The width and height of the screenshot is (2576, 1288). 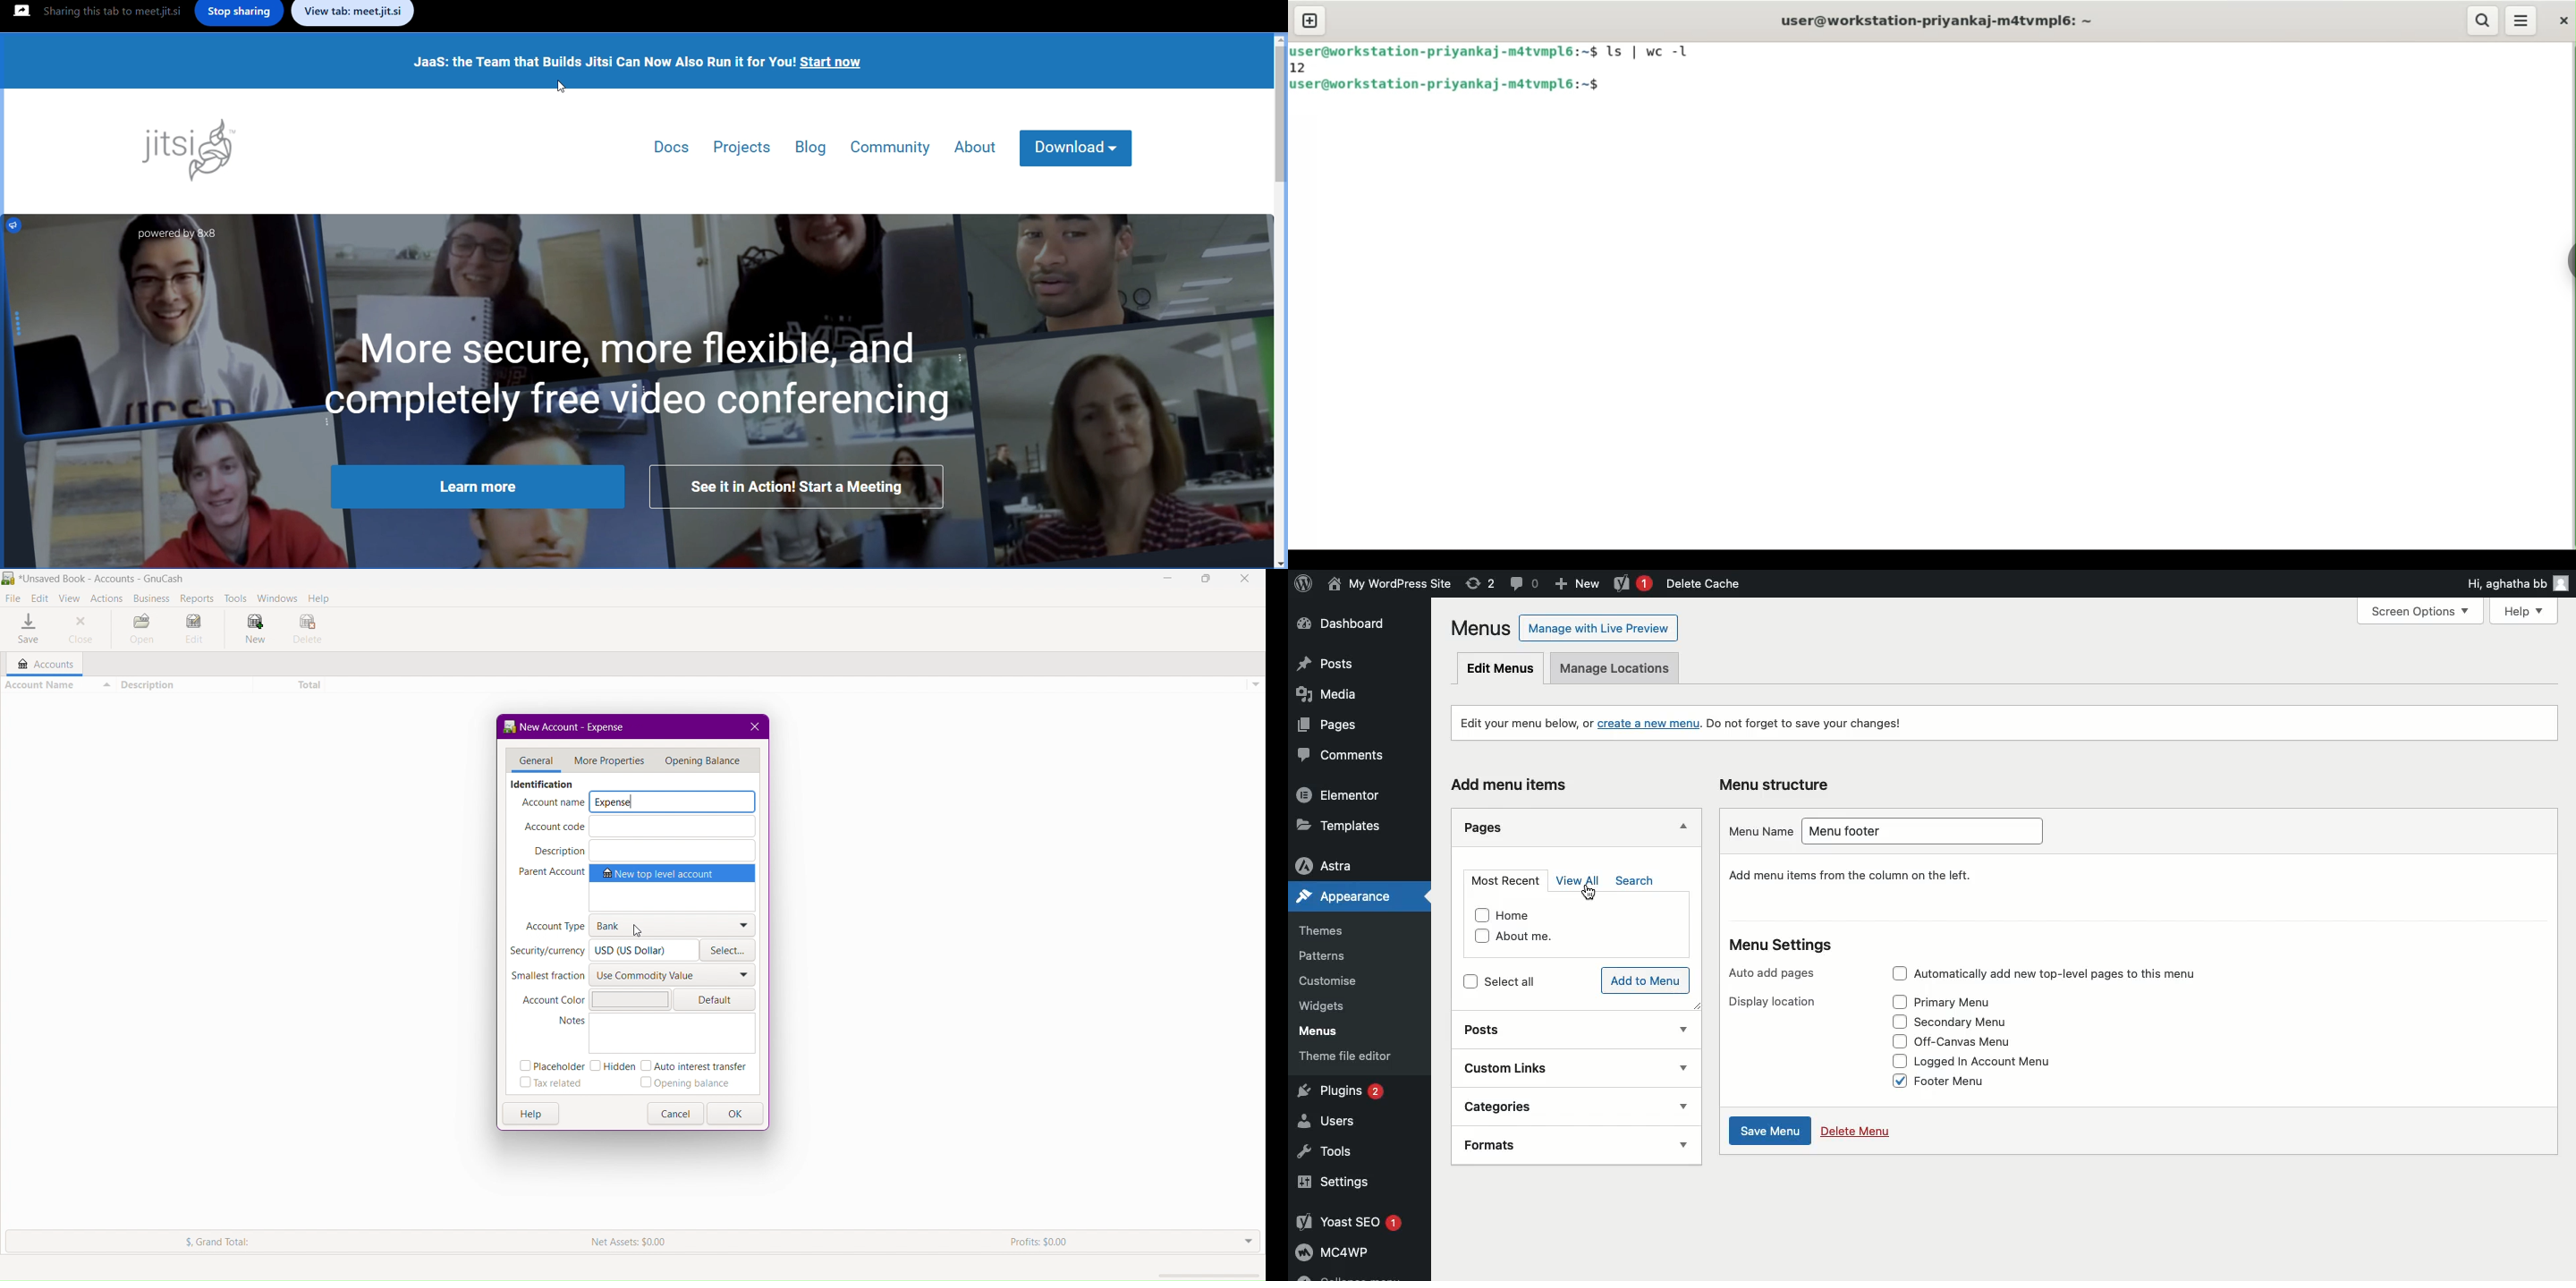 I want to click on Delete menu, so click(x=1858, y=1133).